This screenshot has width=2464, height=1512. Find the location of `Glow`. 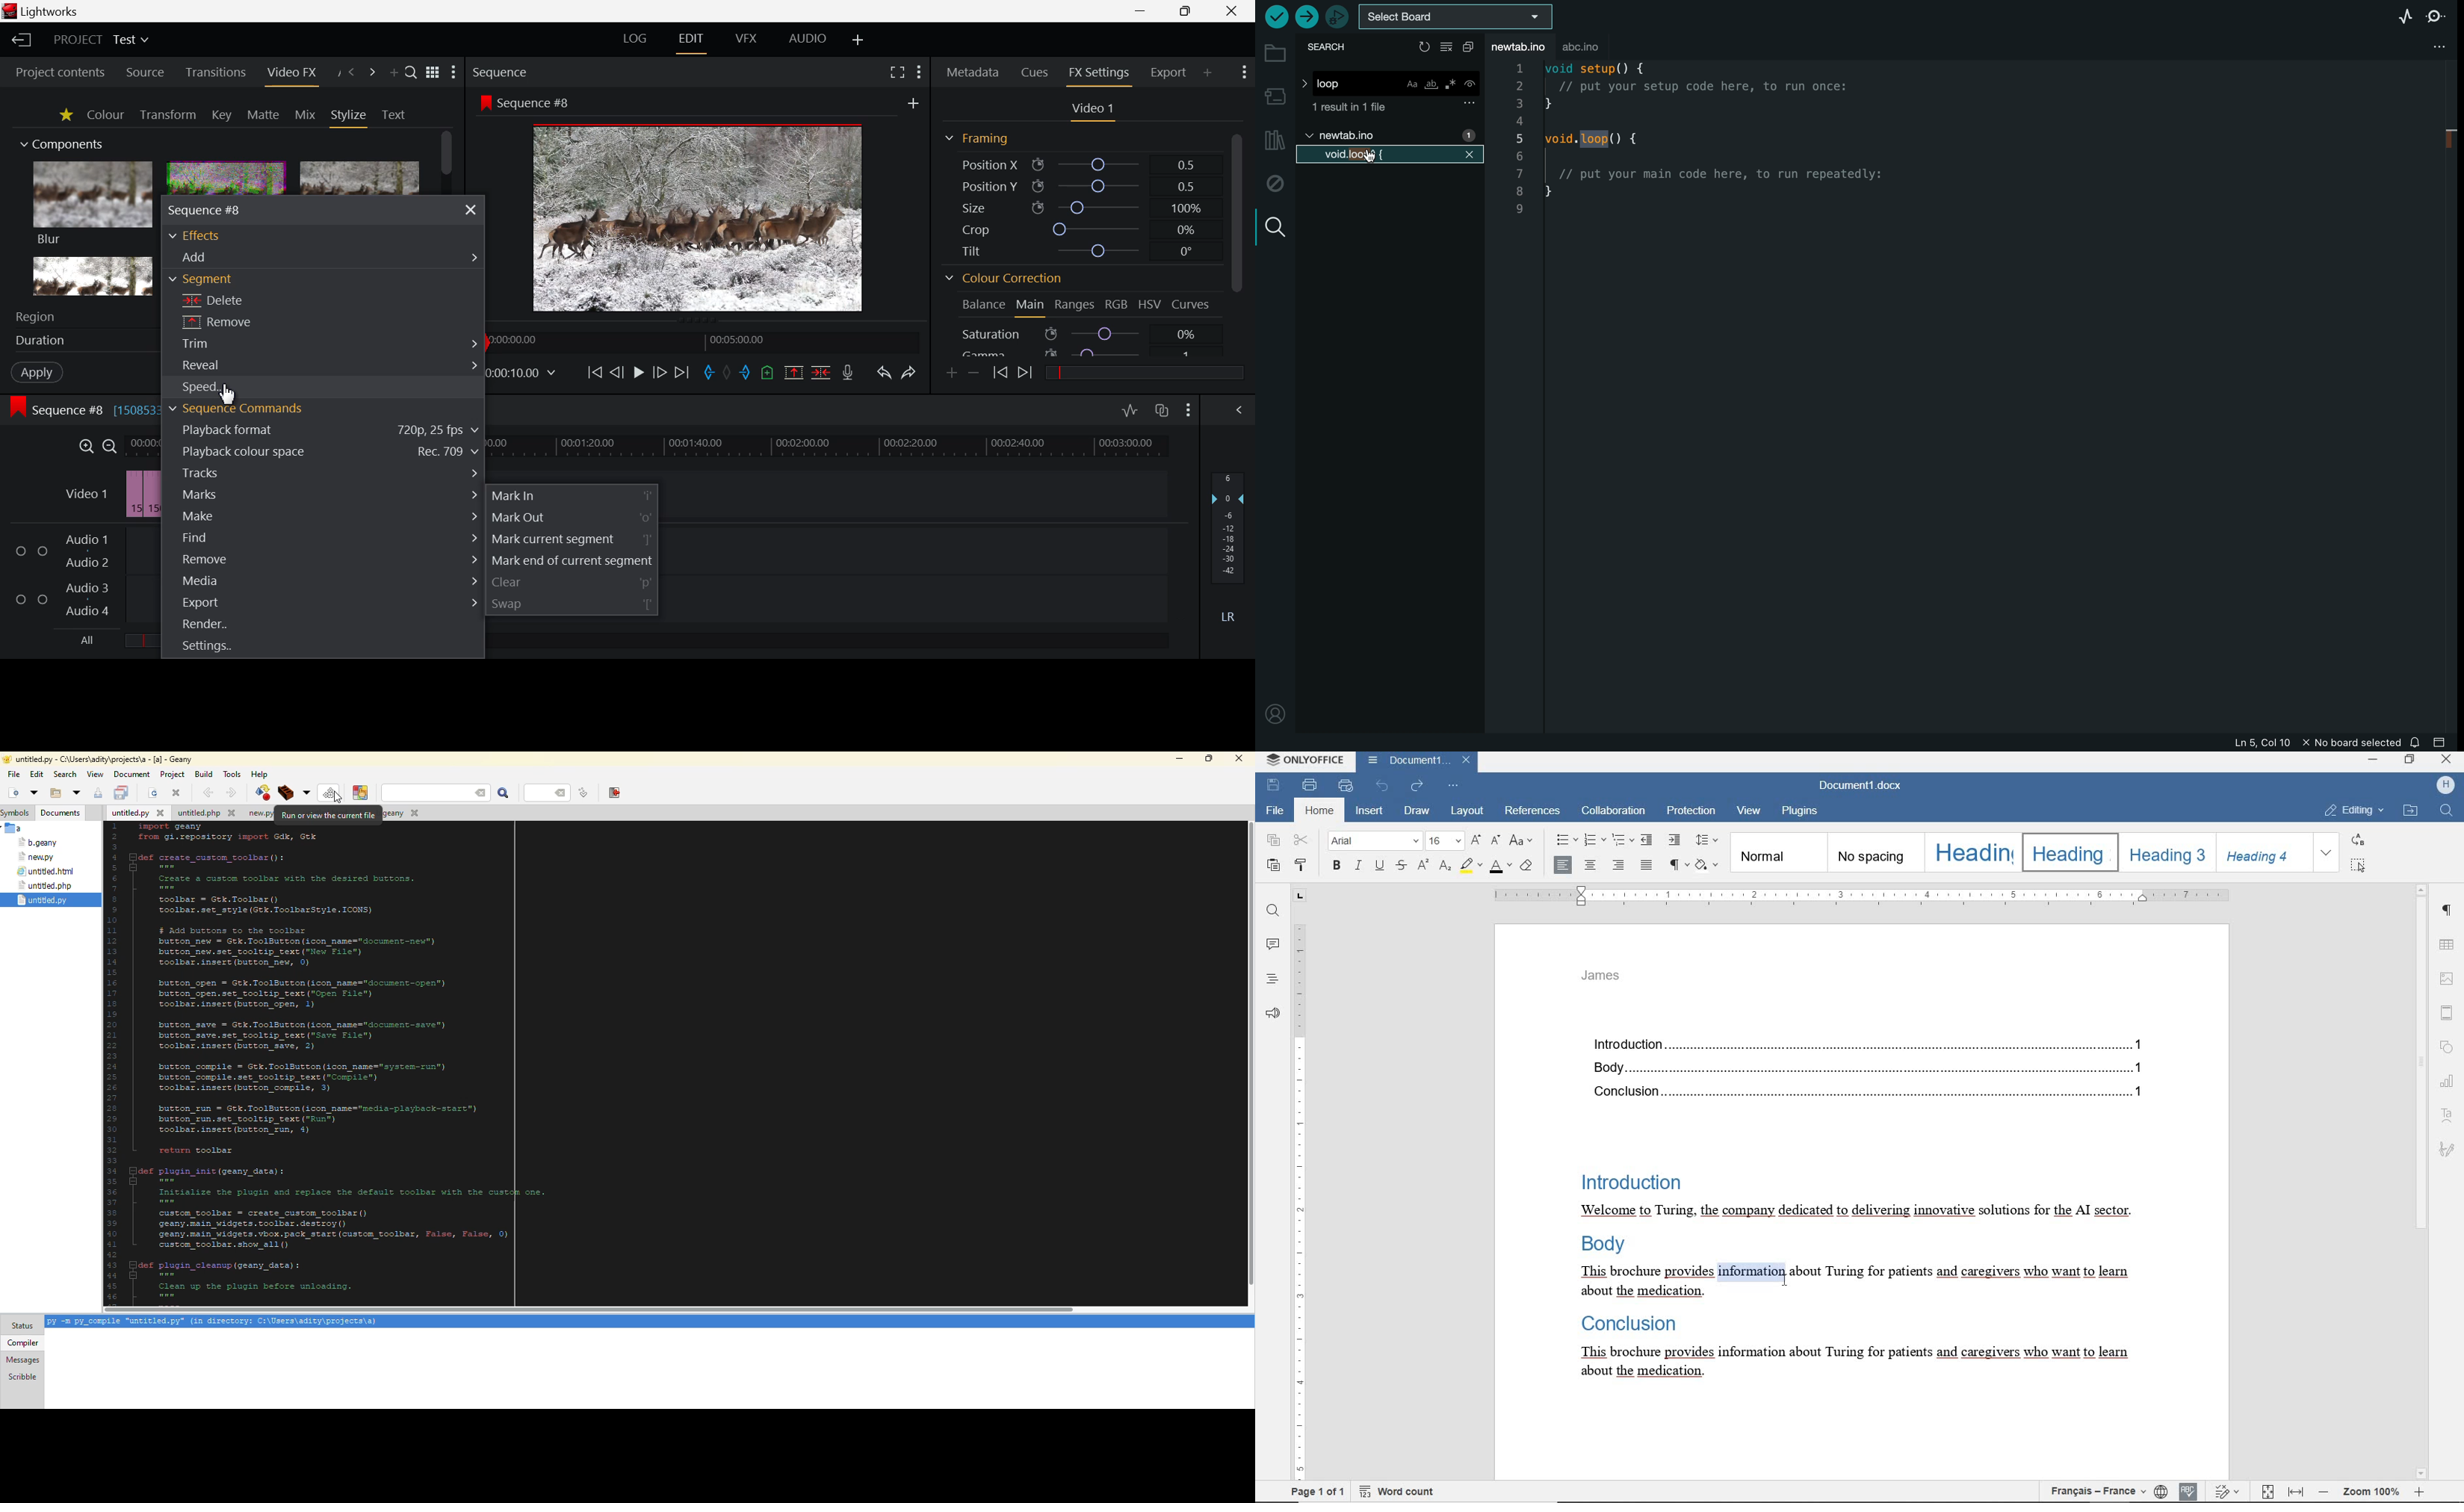

Glow is located at coordinates (93, 276).